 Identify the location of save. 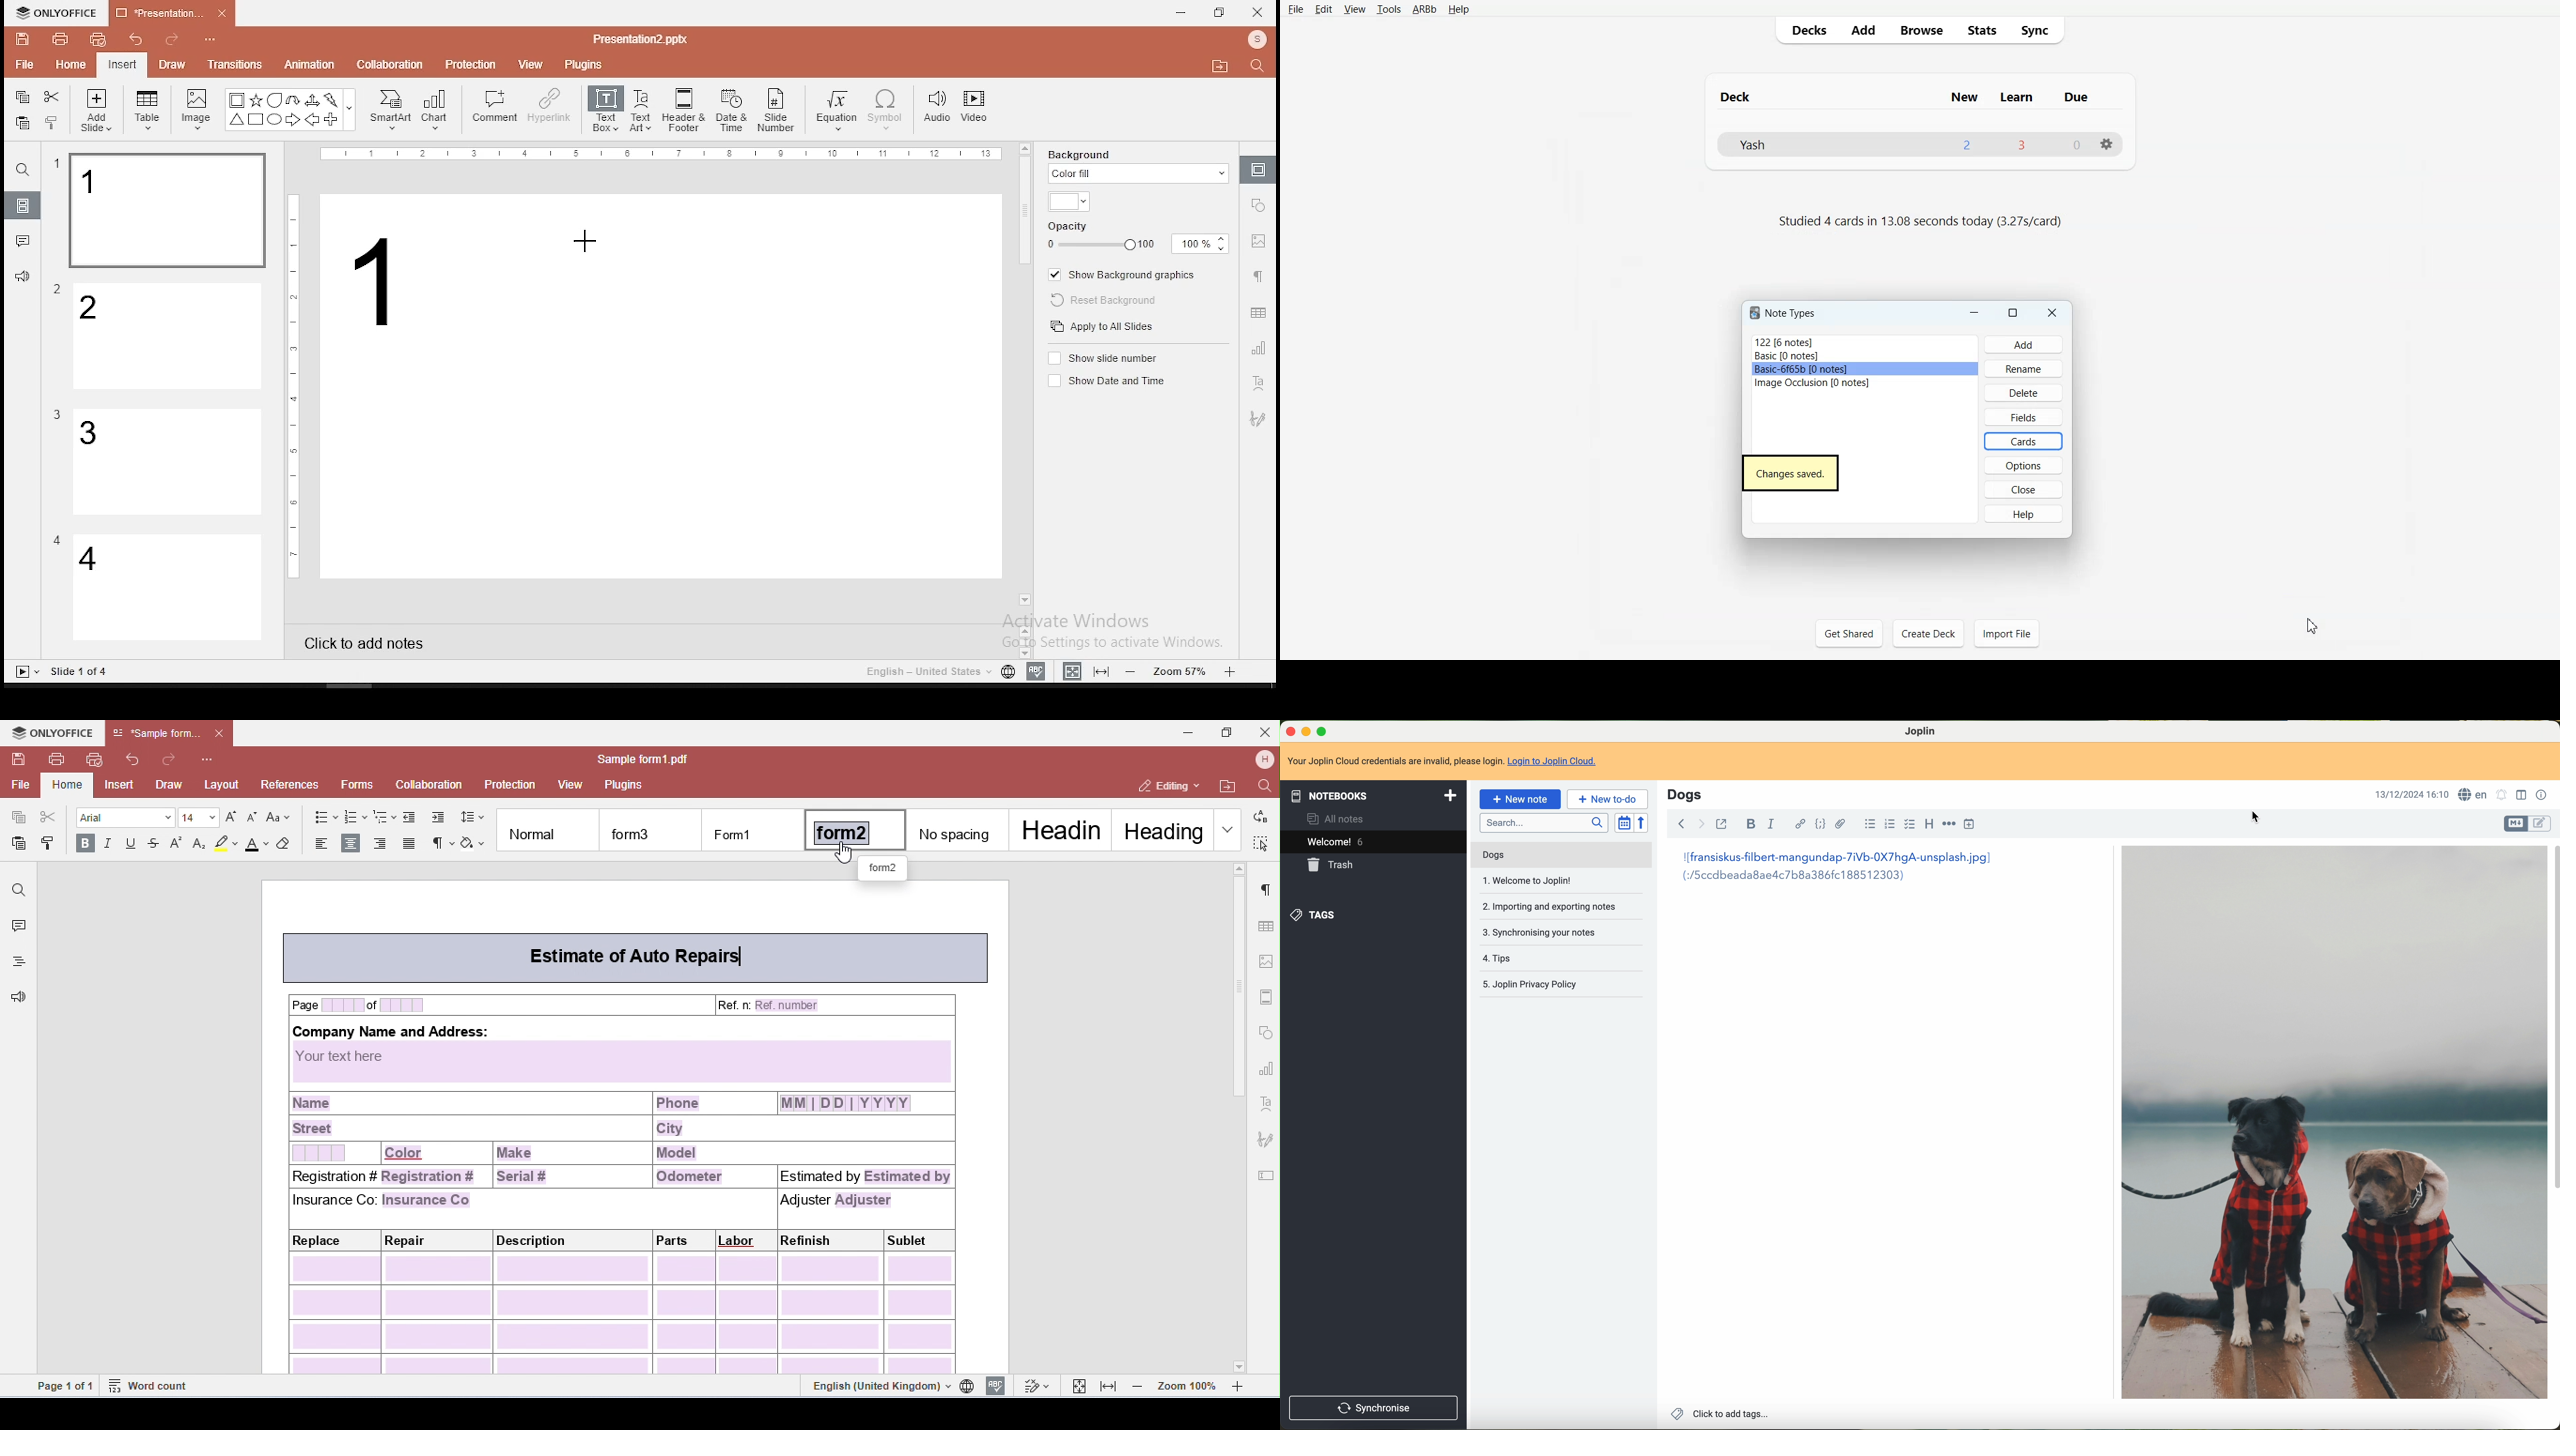
(23, 38).